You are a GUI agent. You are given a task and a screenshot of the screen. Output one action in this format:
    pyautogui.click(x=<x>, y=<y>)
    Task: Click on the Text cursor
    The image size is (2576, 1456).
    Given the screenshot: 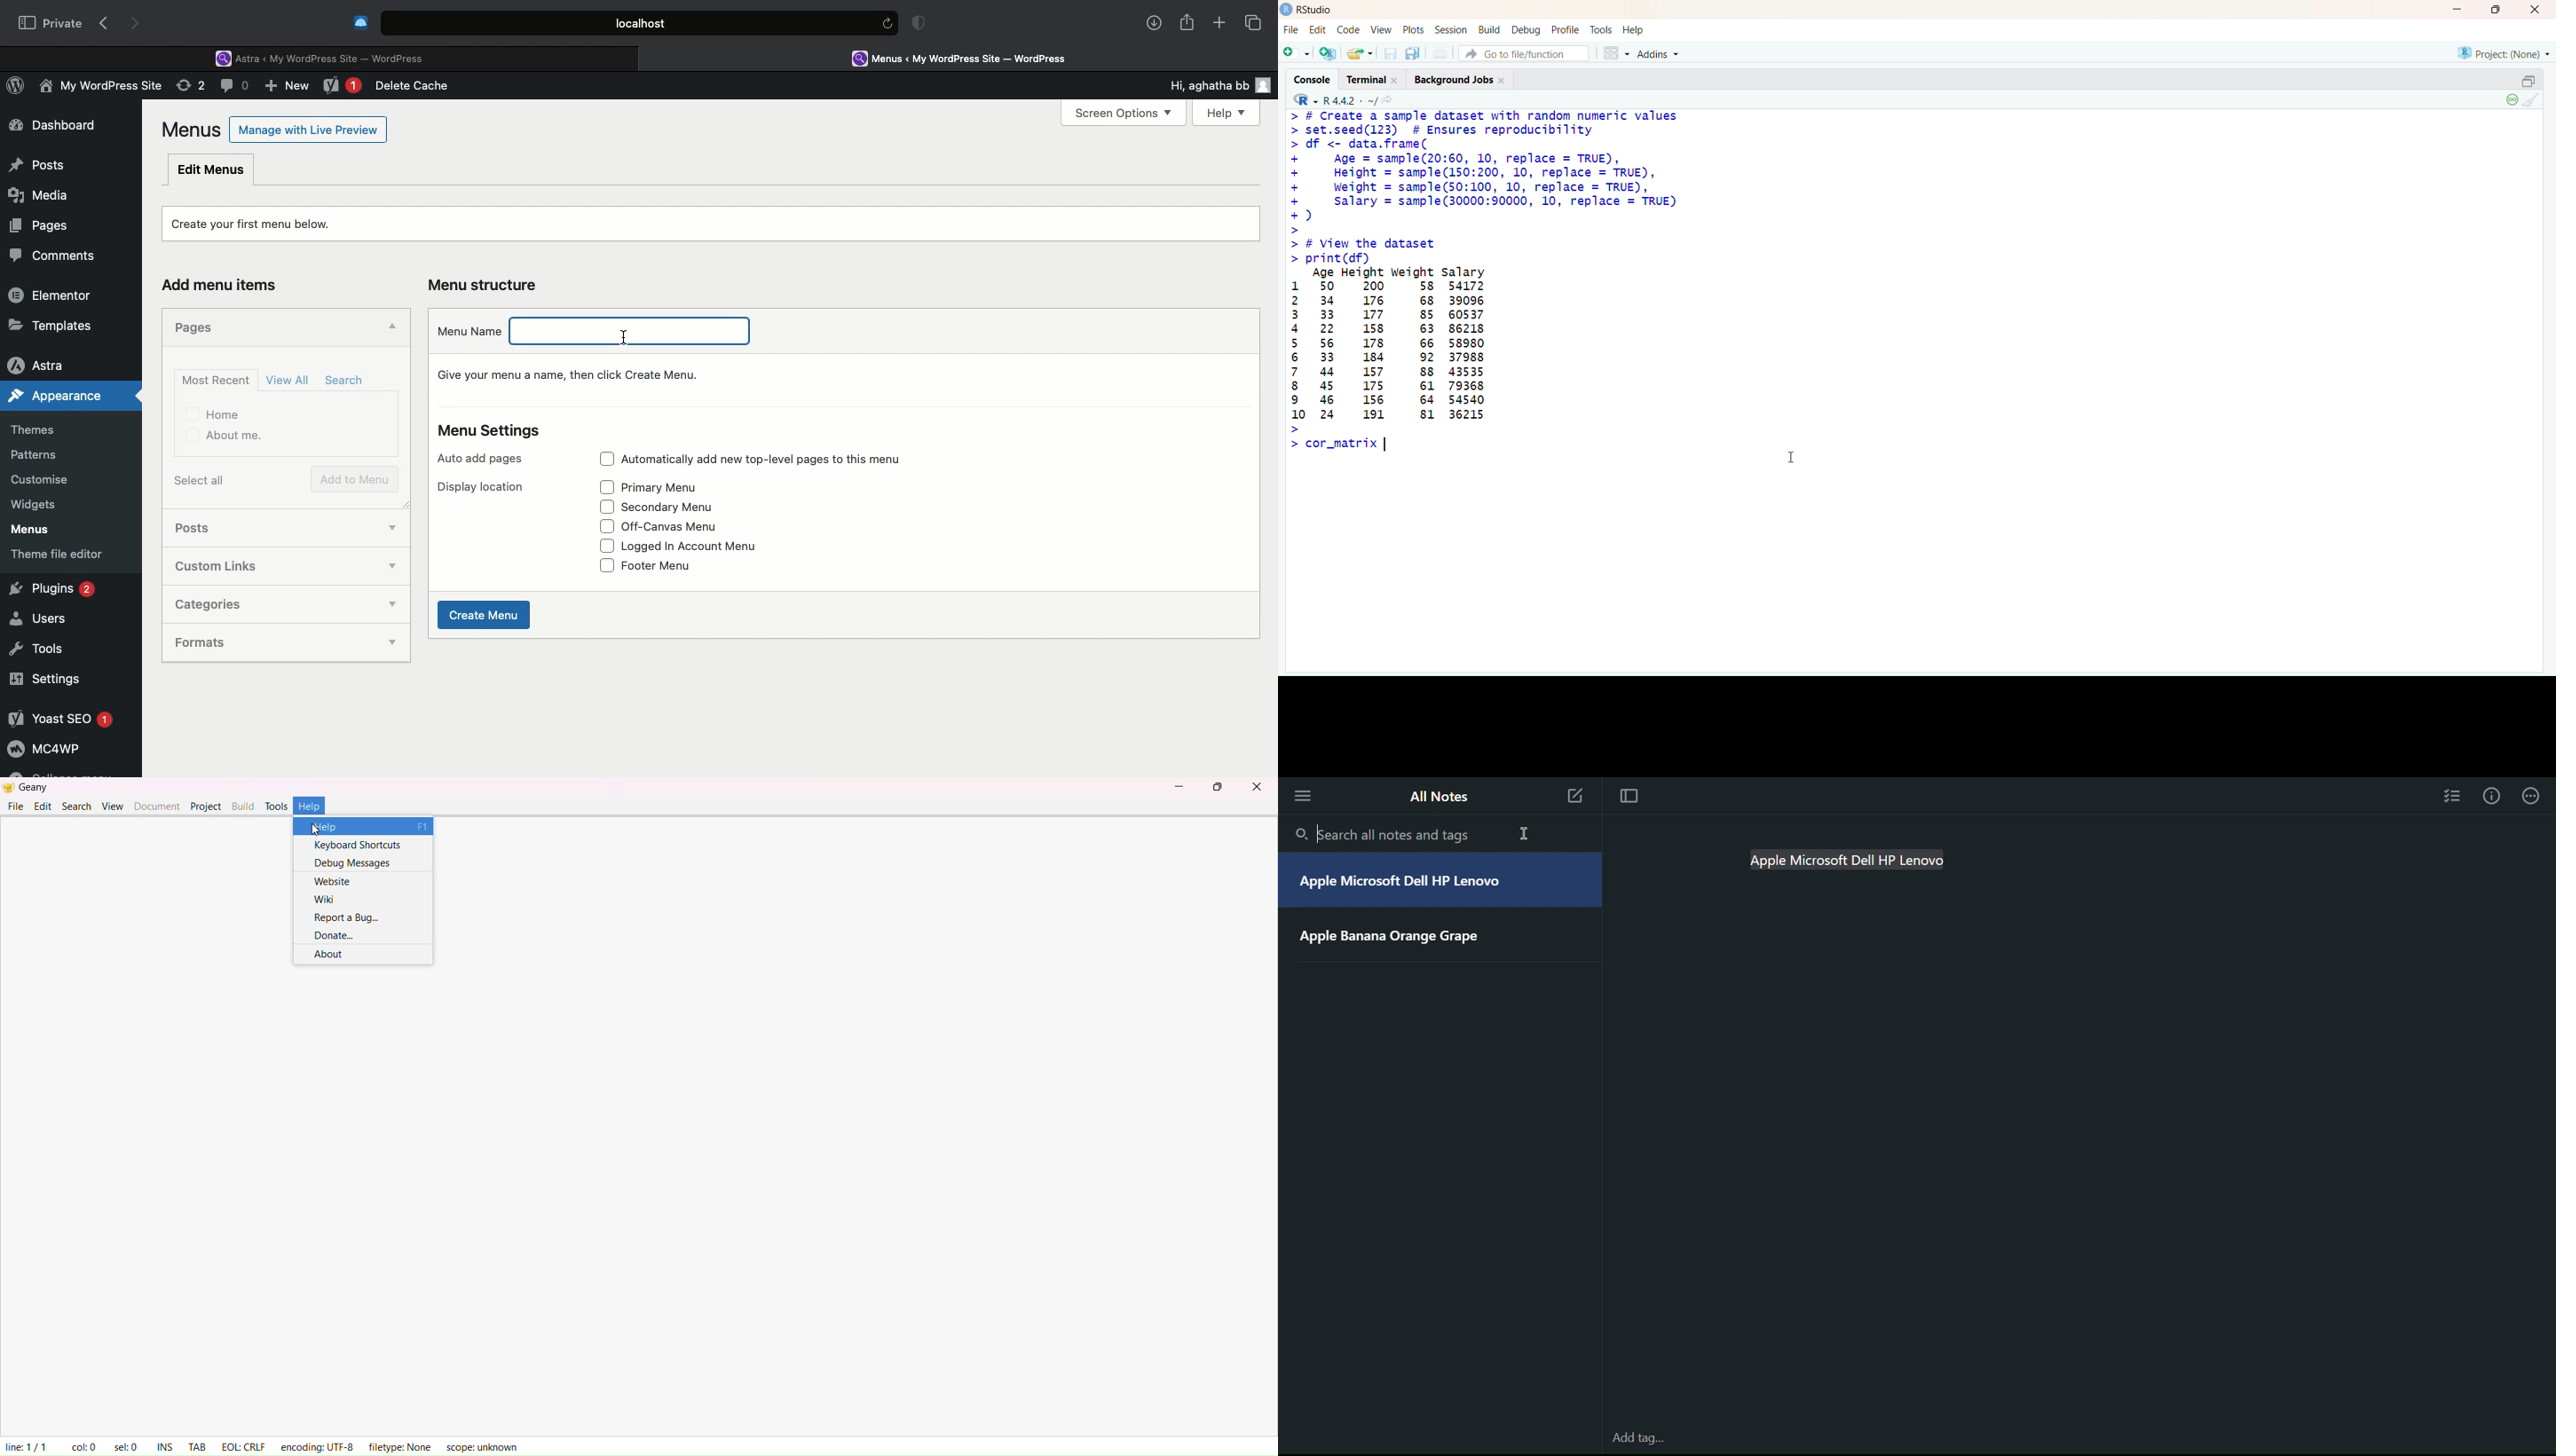 What is the action you would take?
    pyautogui.click(x=1792, y=455)
    